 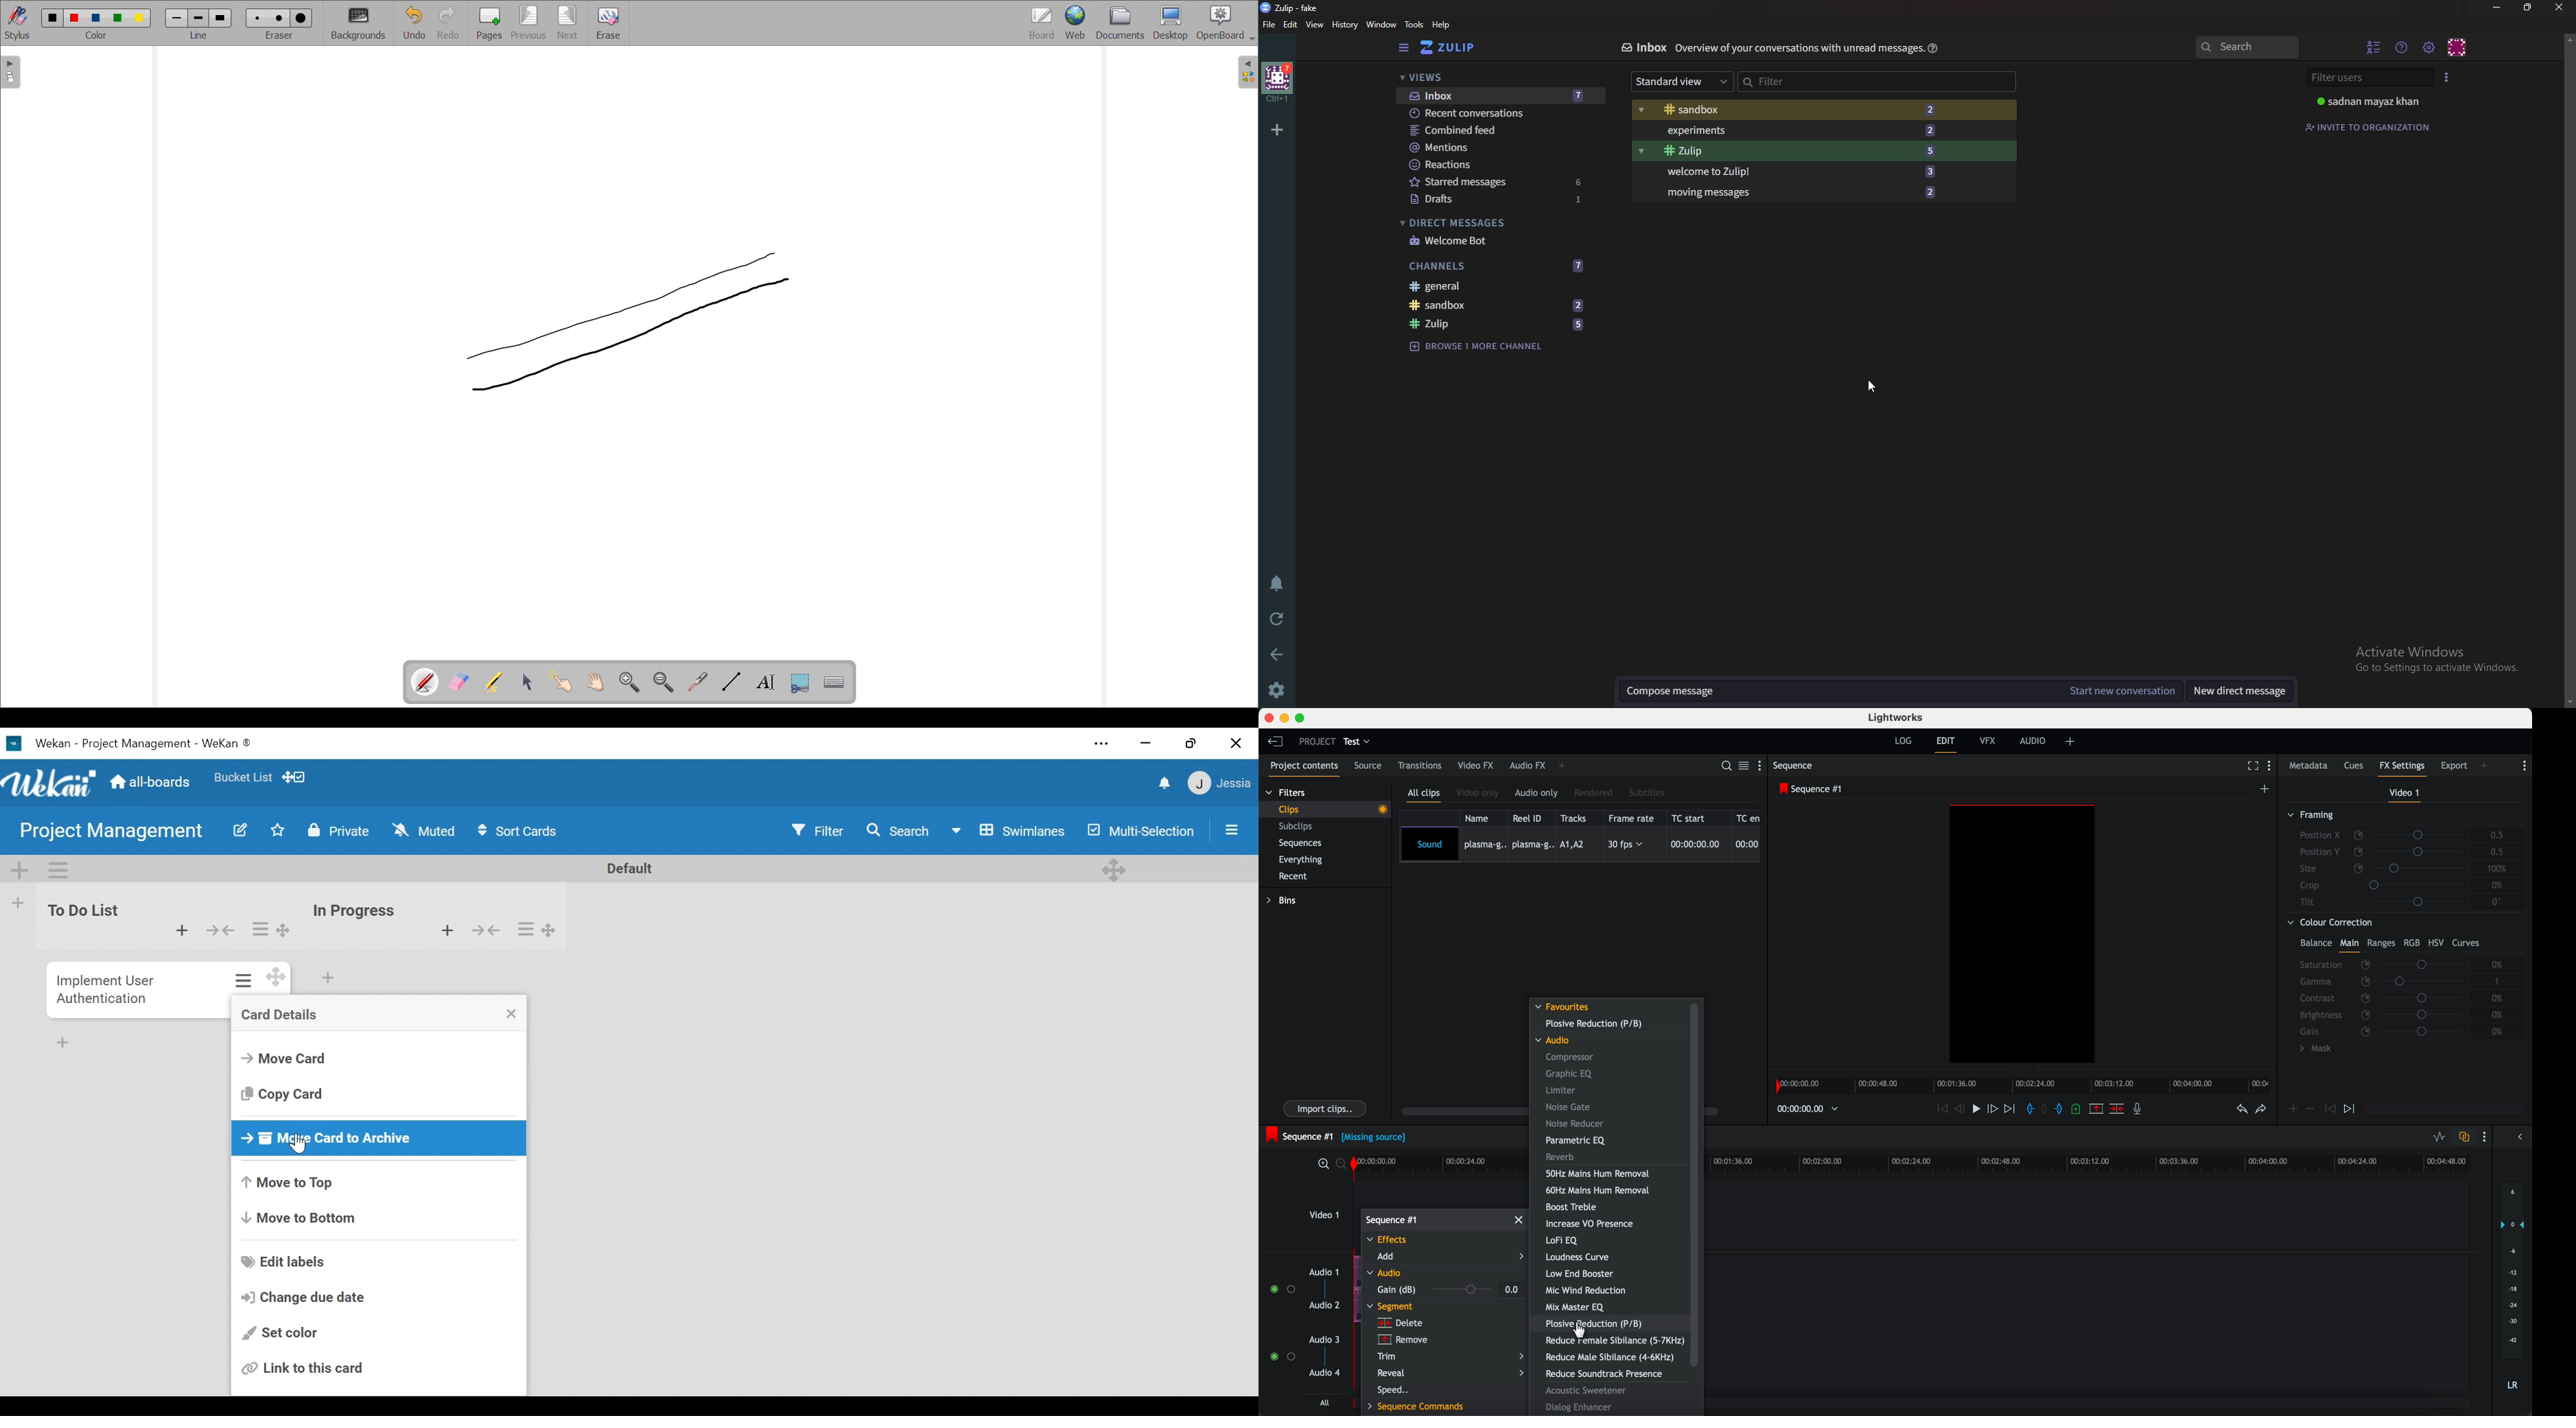 What do you see at coordinates (1643, 46) in the screenshot?
I see `Inbox` at bounding box center [1643, 46].